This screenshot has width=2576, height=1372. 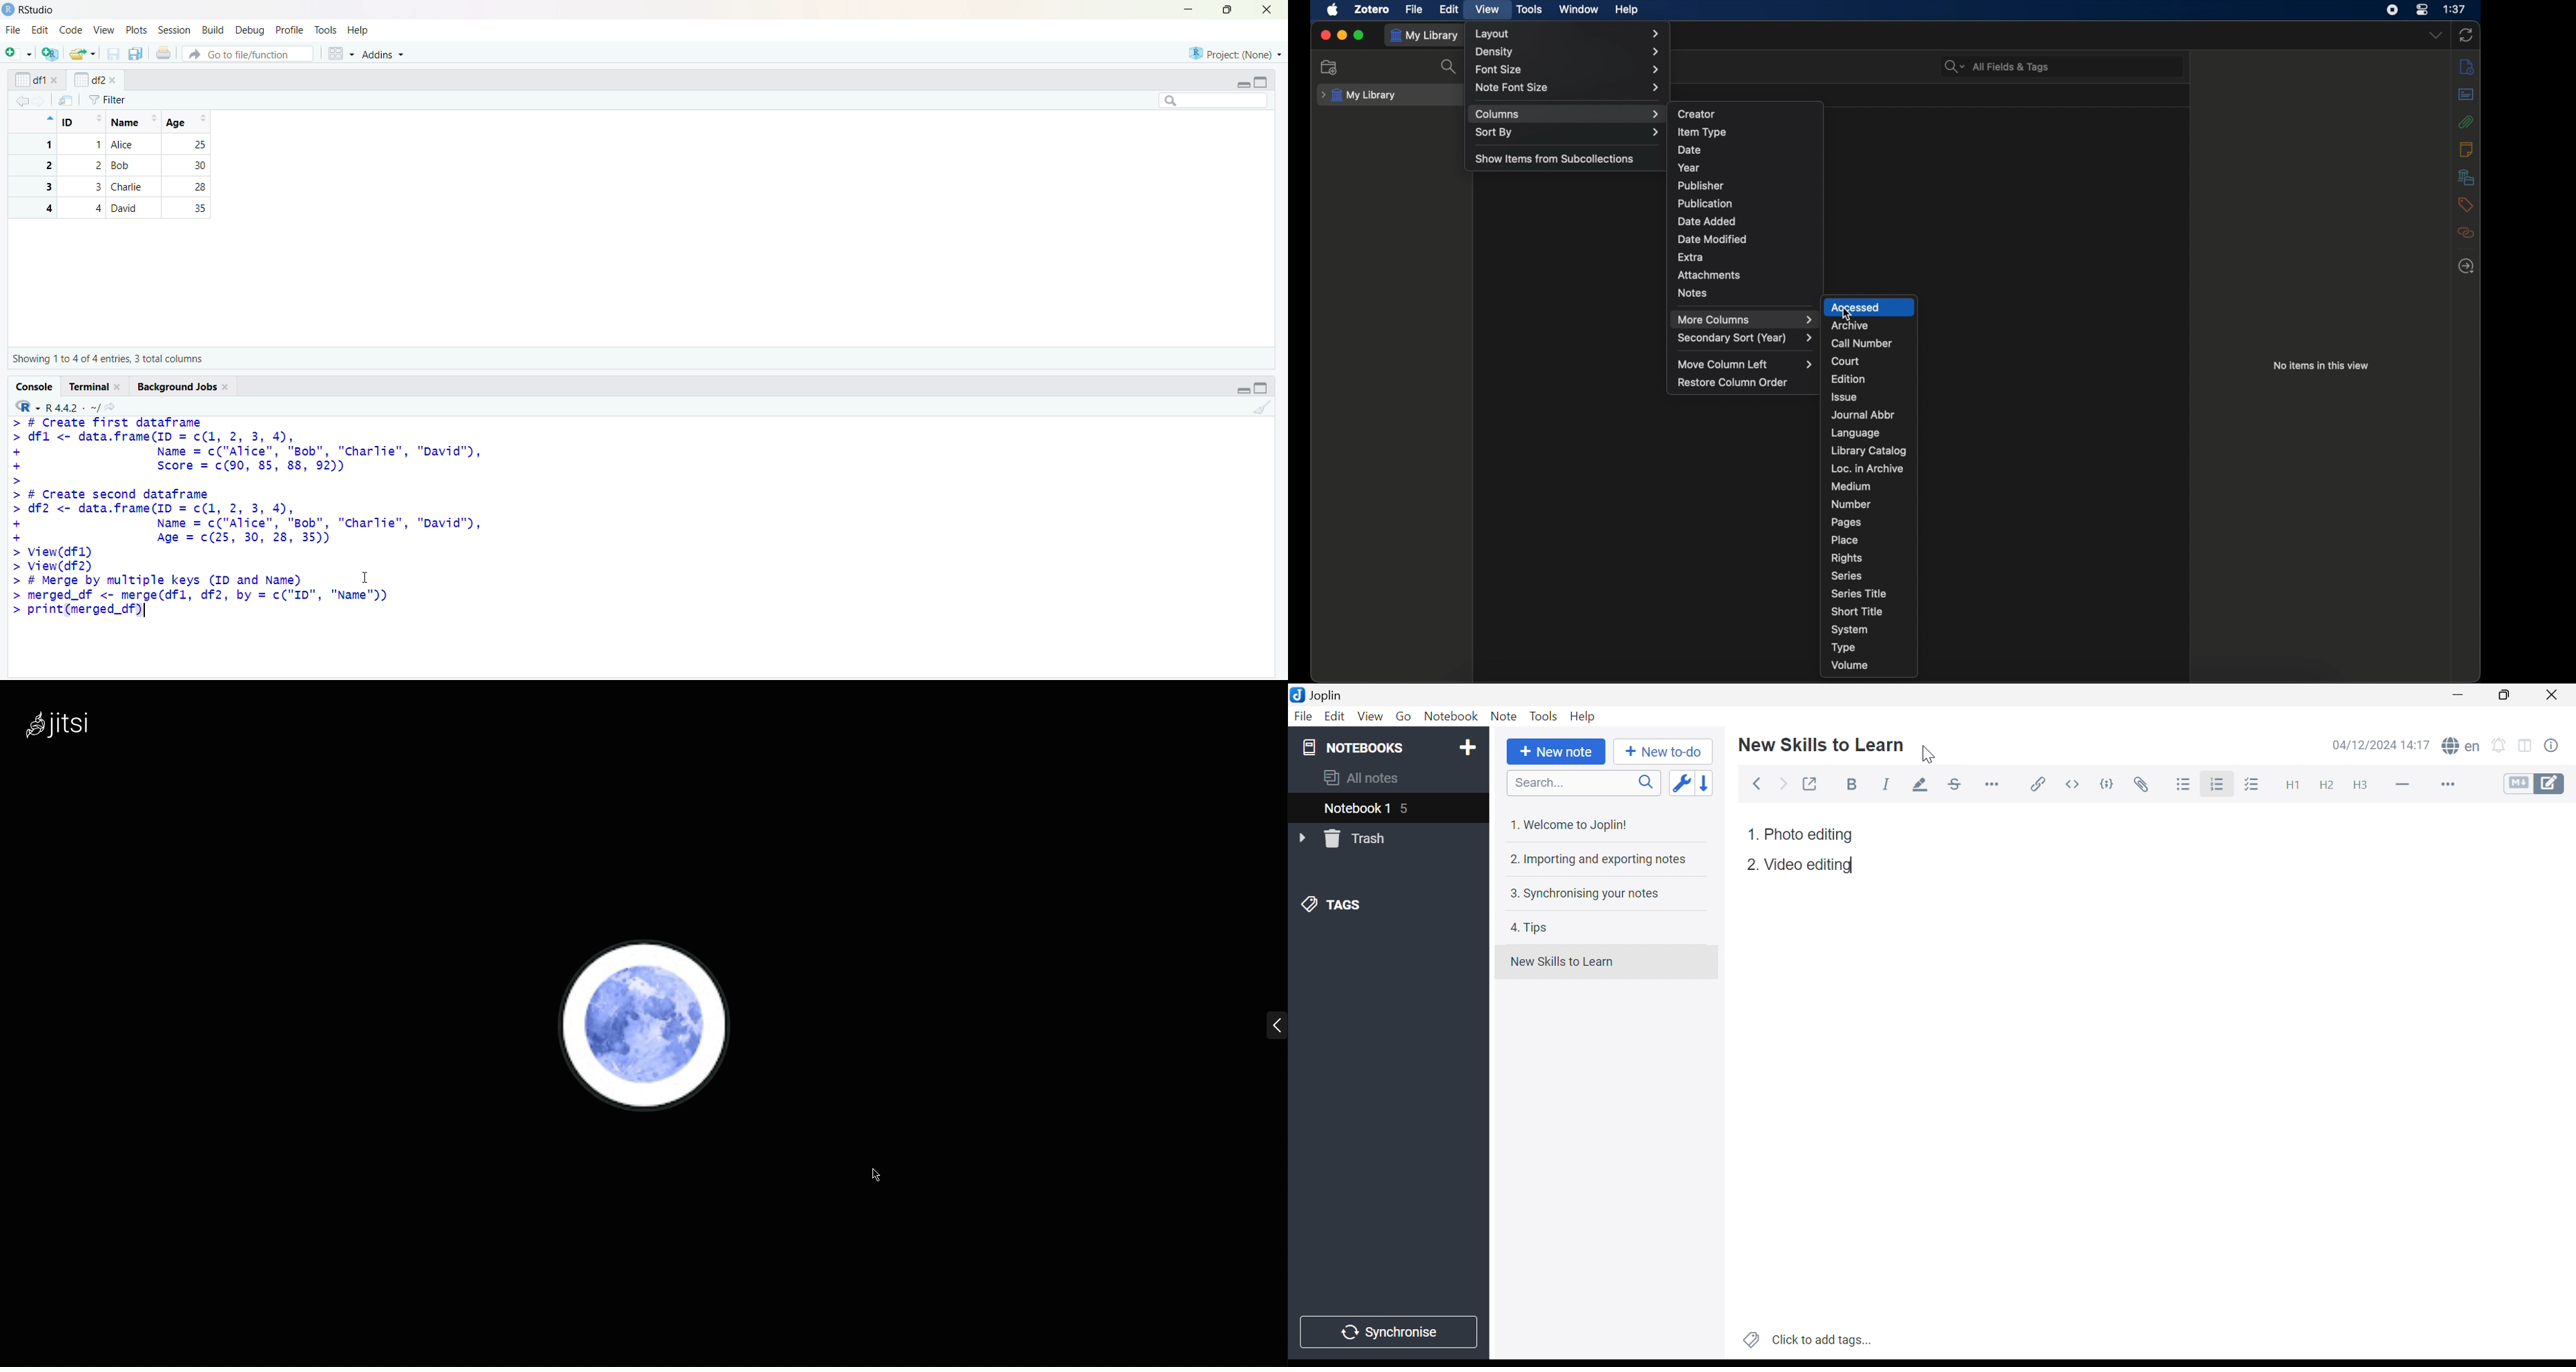 I want to click on RStudio, so click(x=38, y=10).